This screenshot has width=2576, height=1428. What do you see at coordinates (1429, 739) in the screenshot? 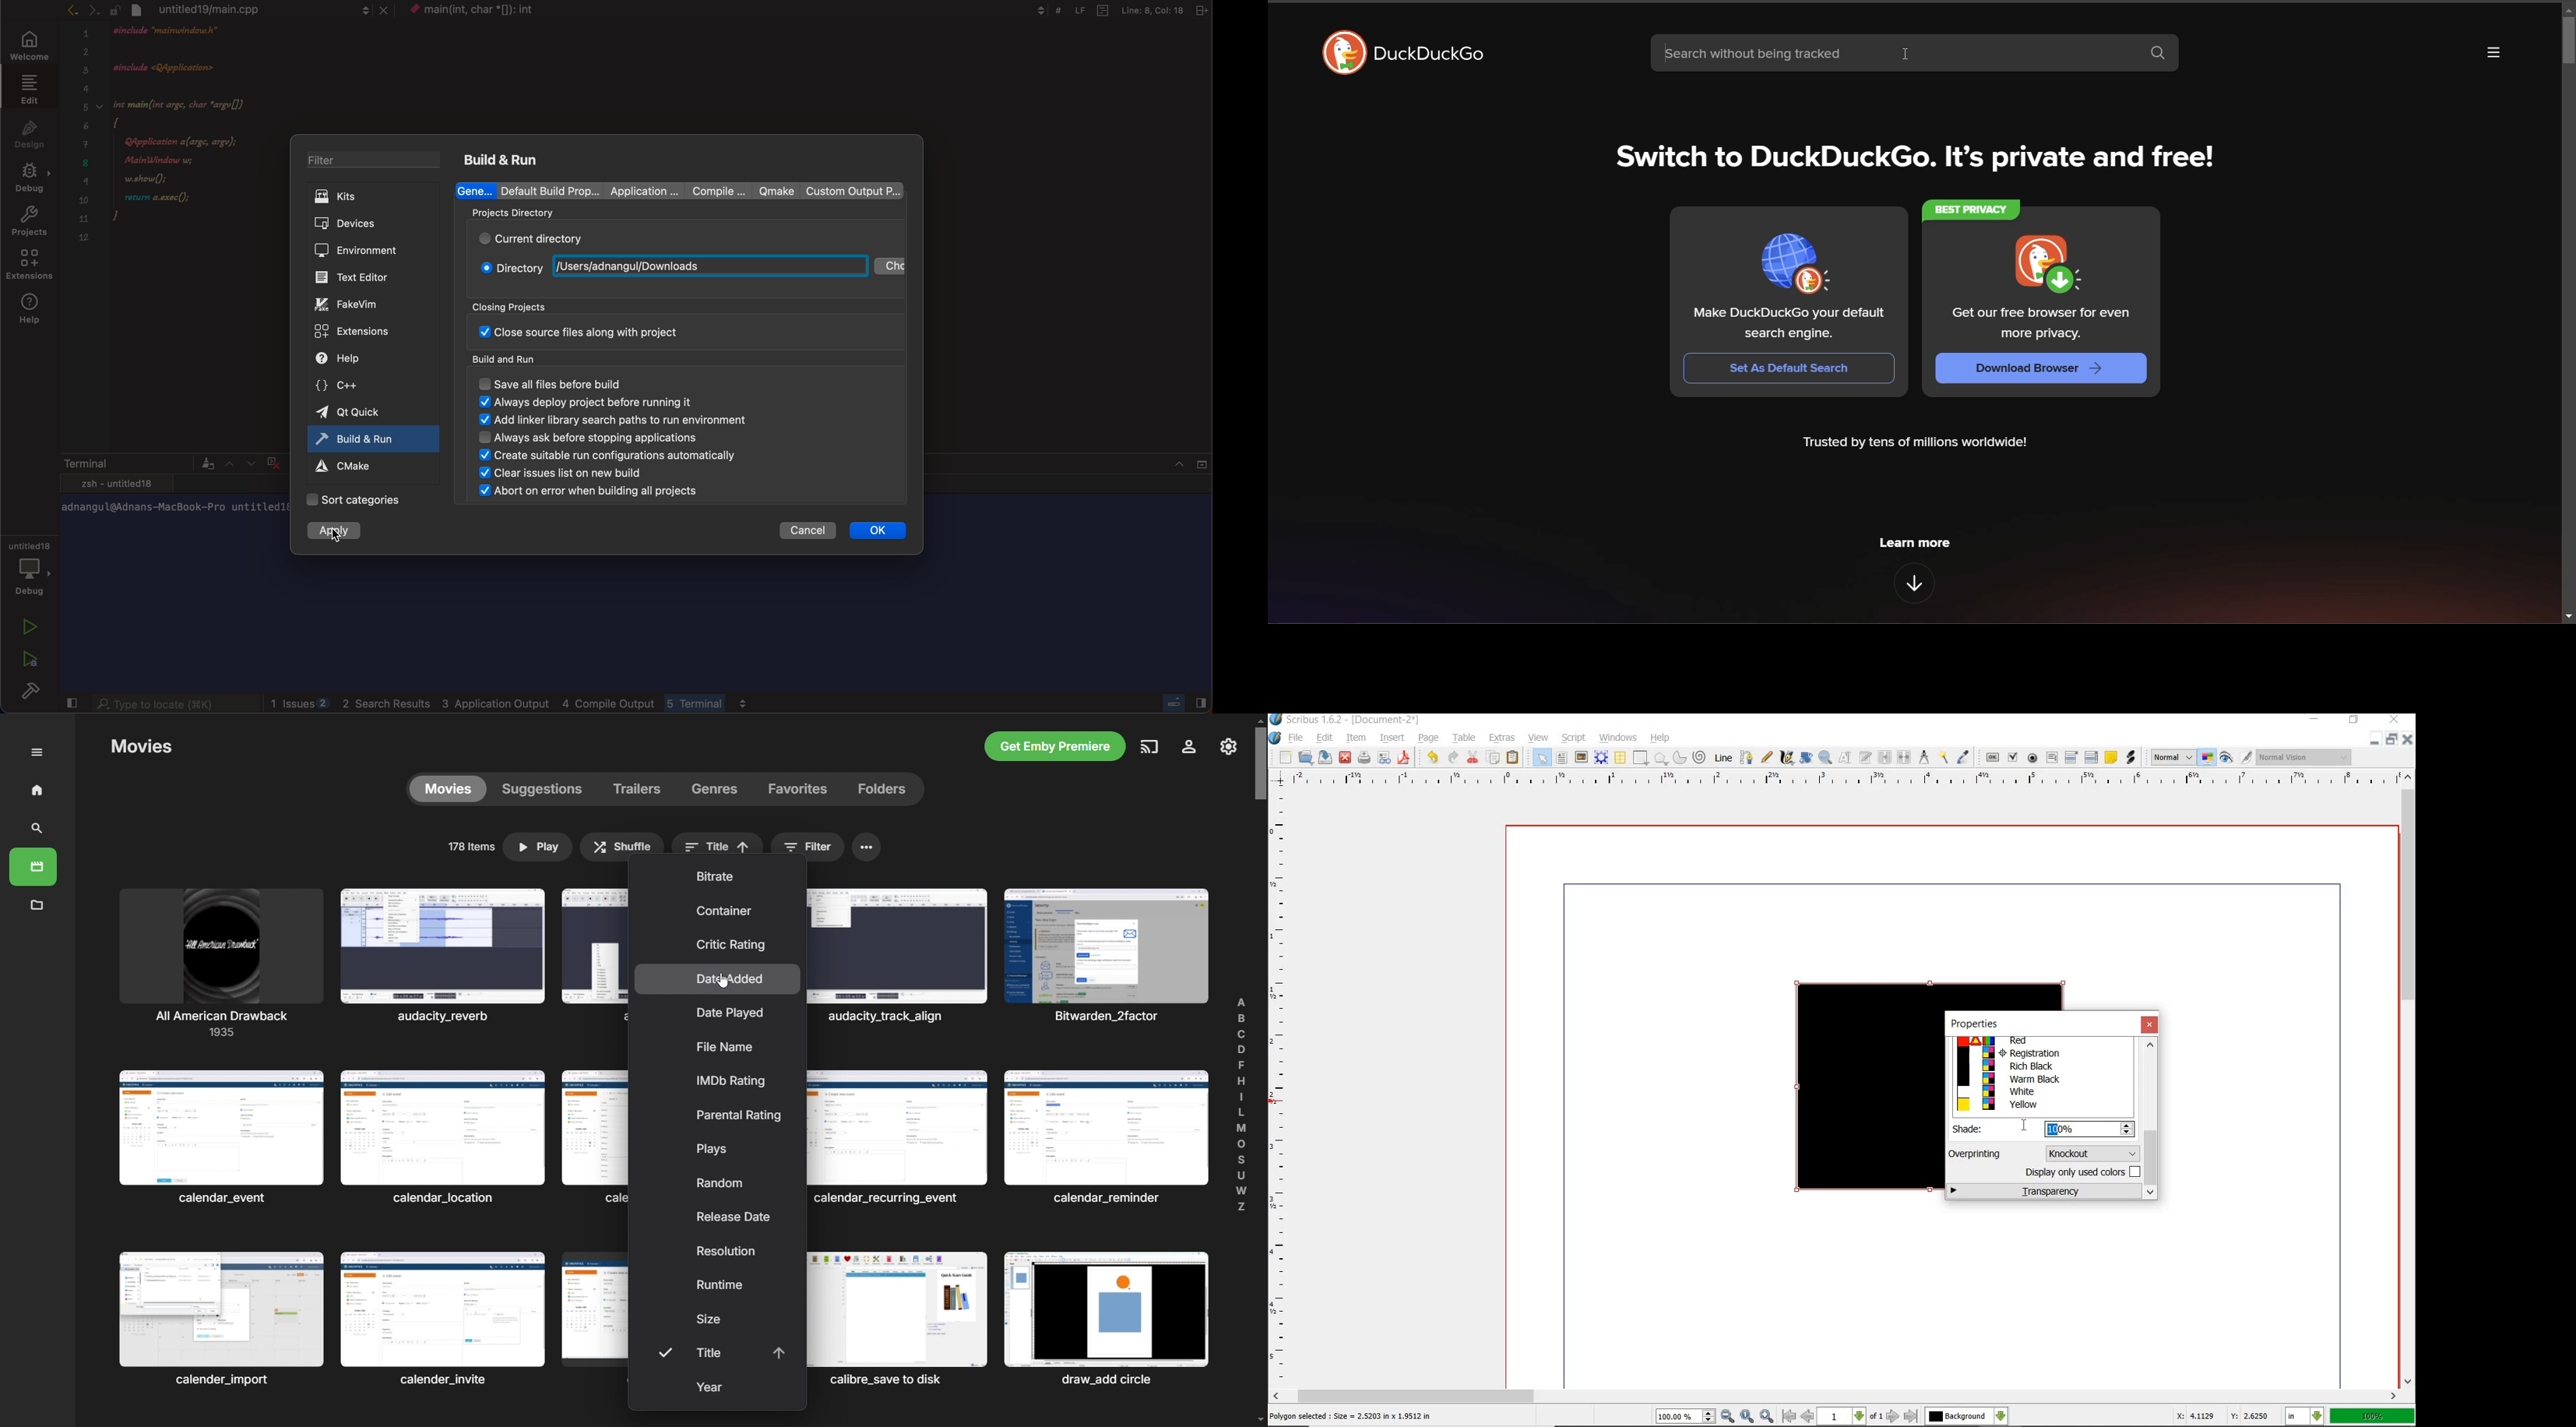
I see `page` at bounding box center [1429, 739].